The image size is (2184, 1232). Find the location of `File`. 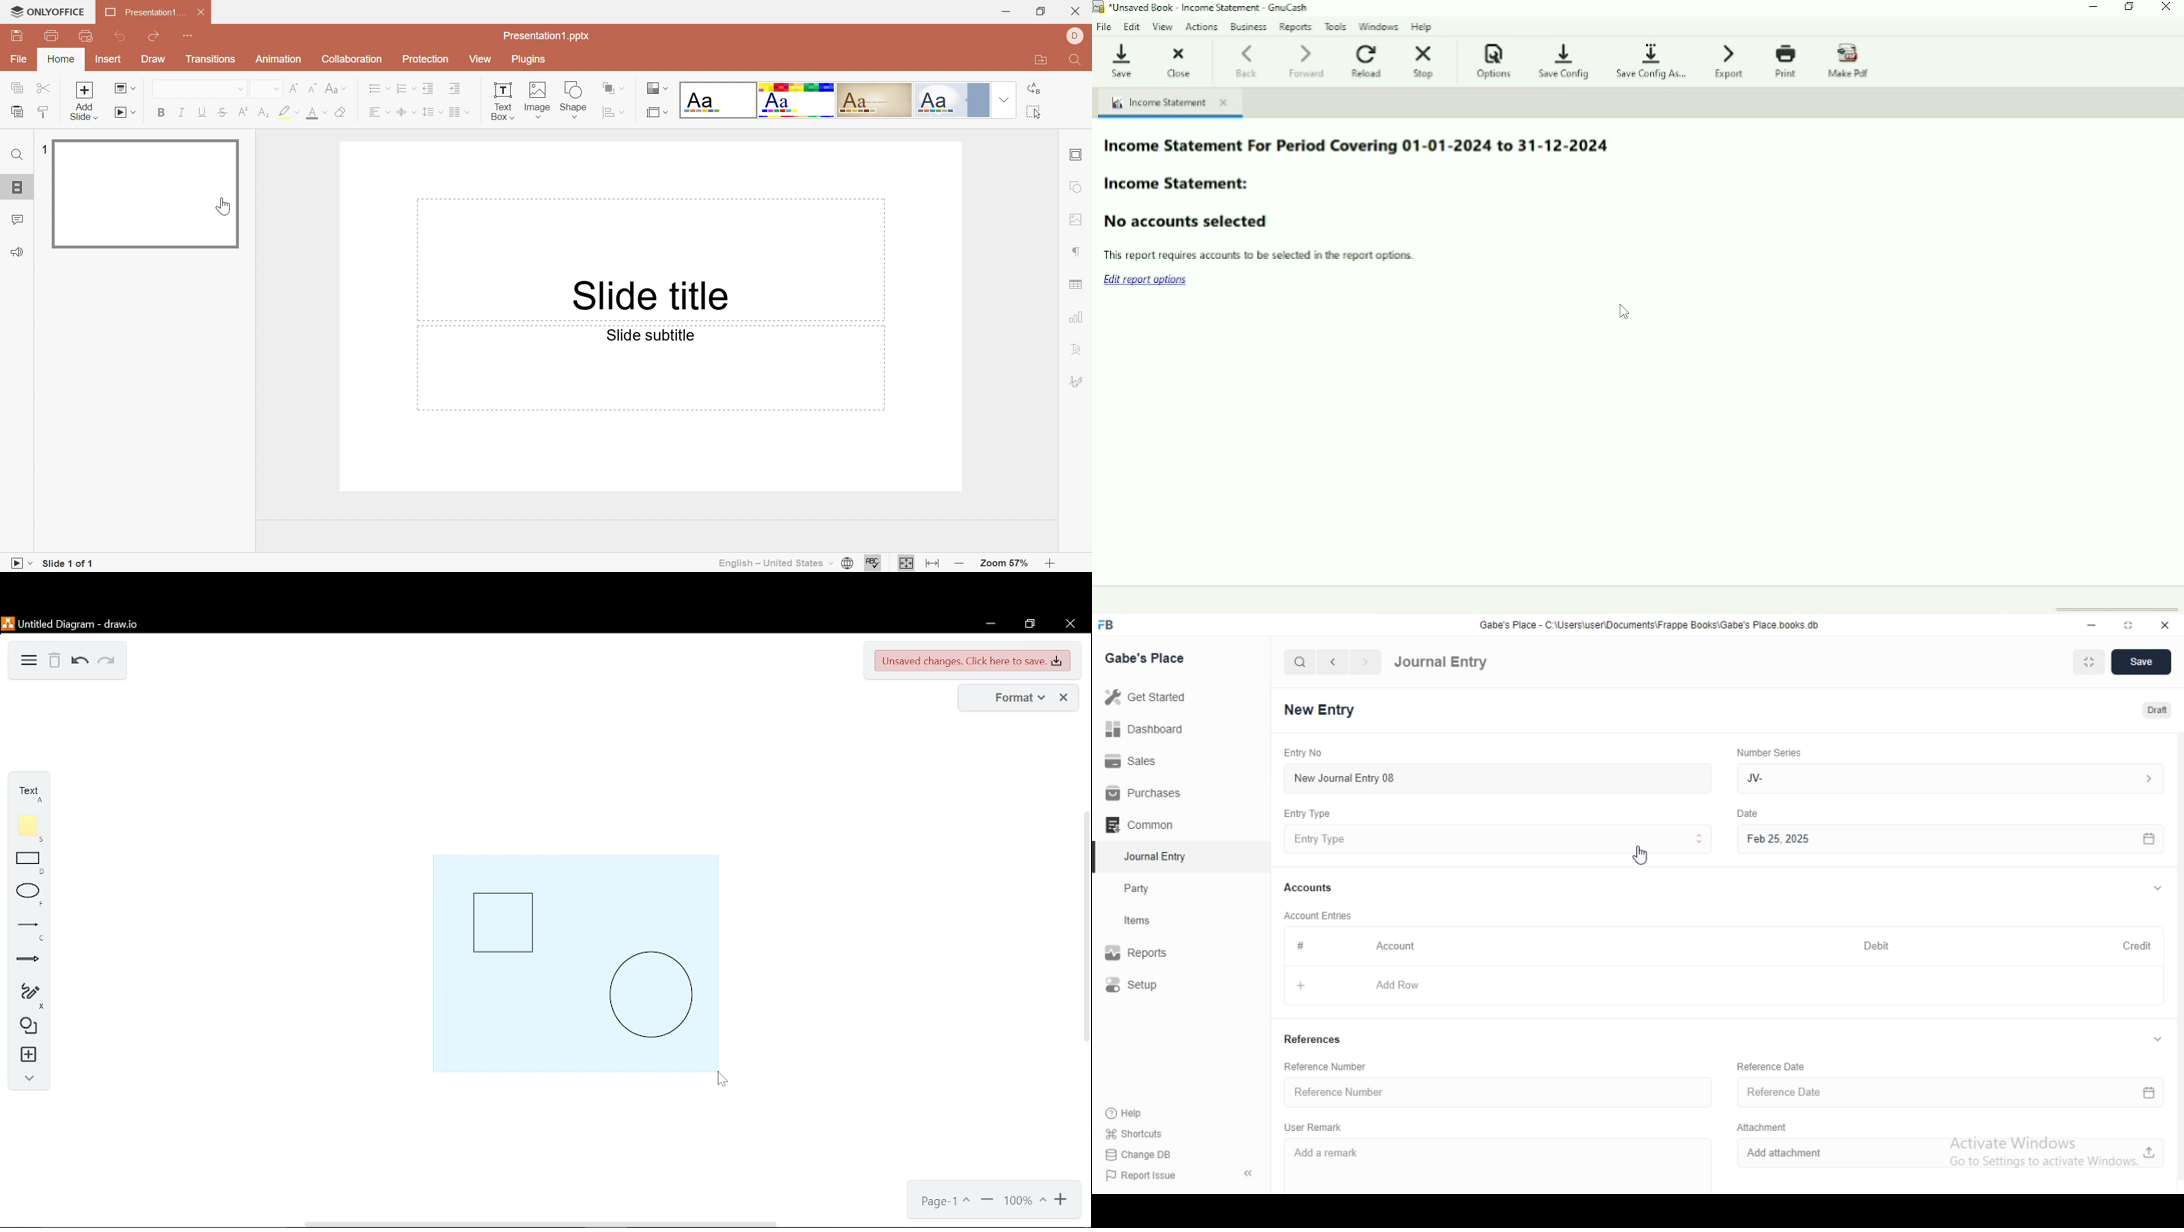

File is located at coordinates (1105, 25).